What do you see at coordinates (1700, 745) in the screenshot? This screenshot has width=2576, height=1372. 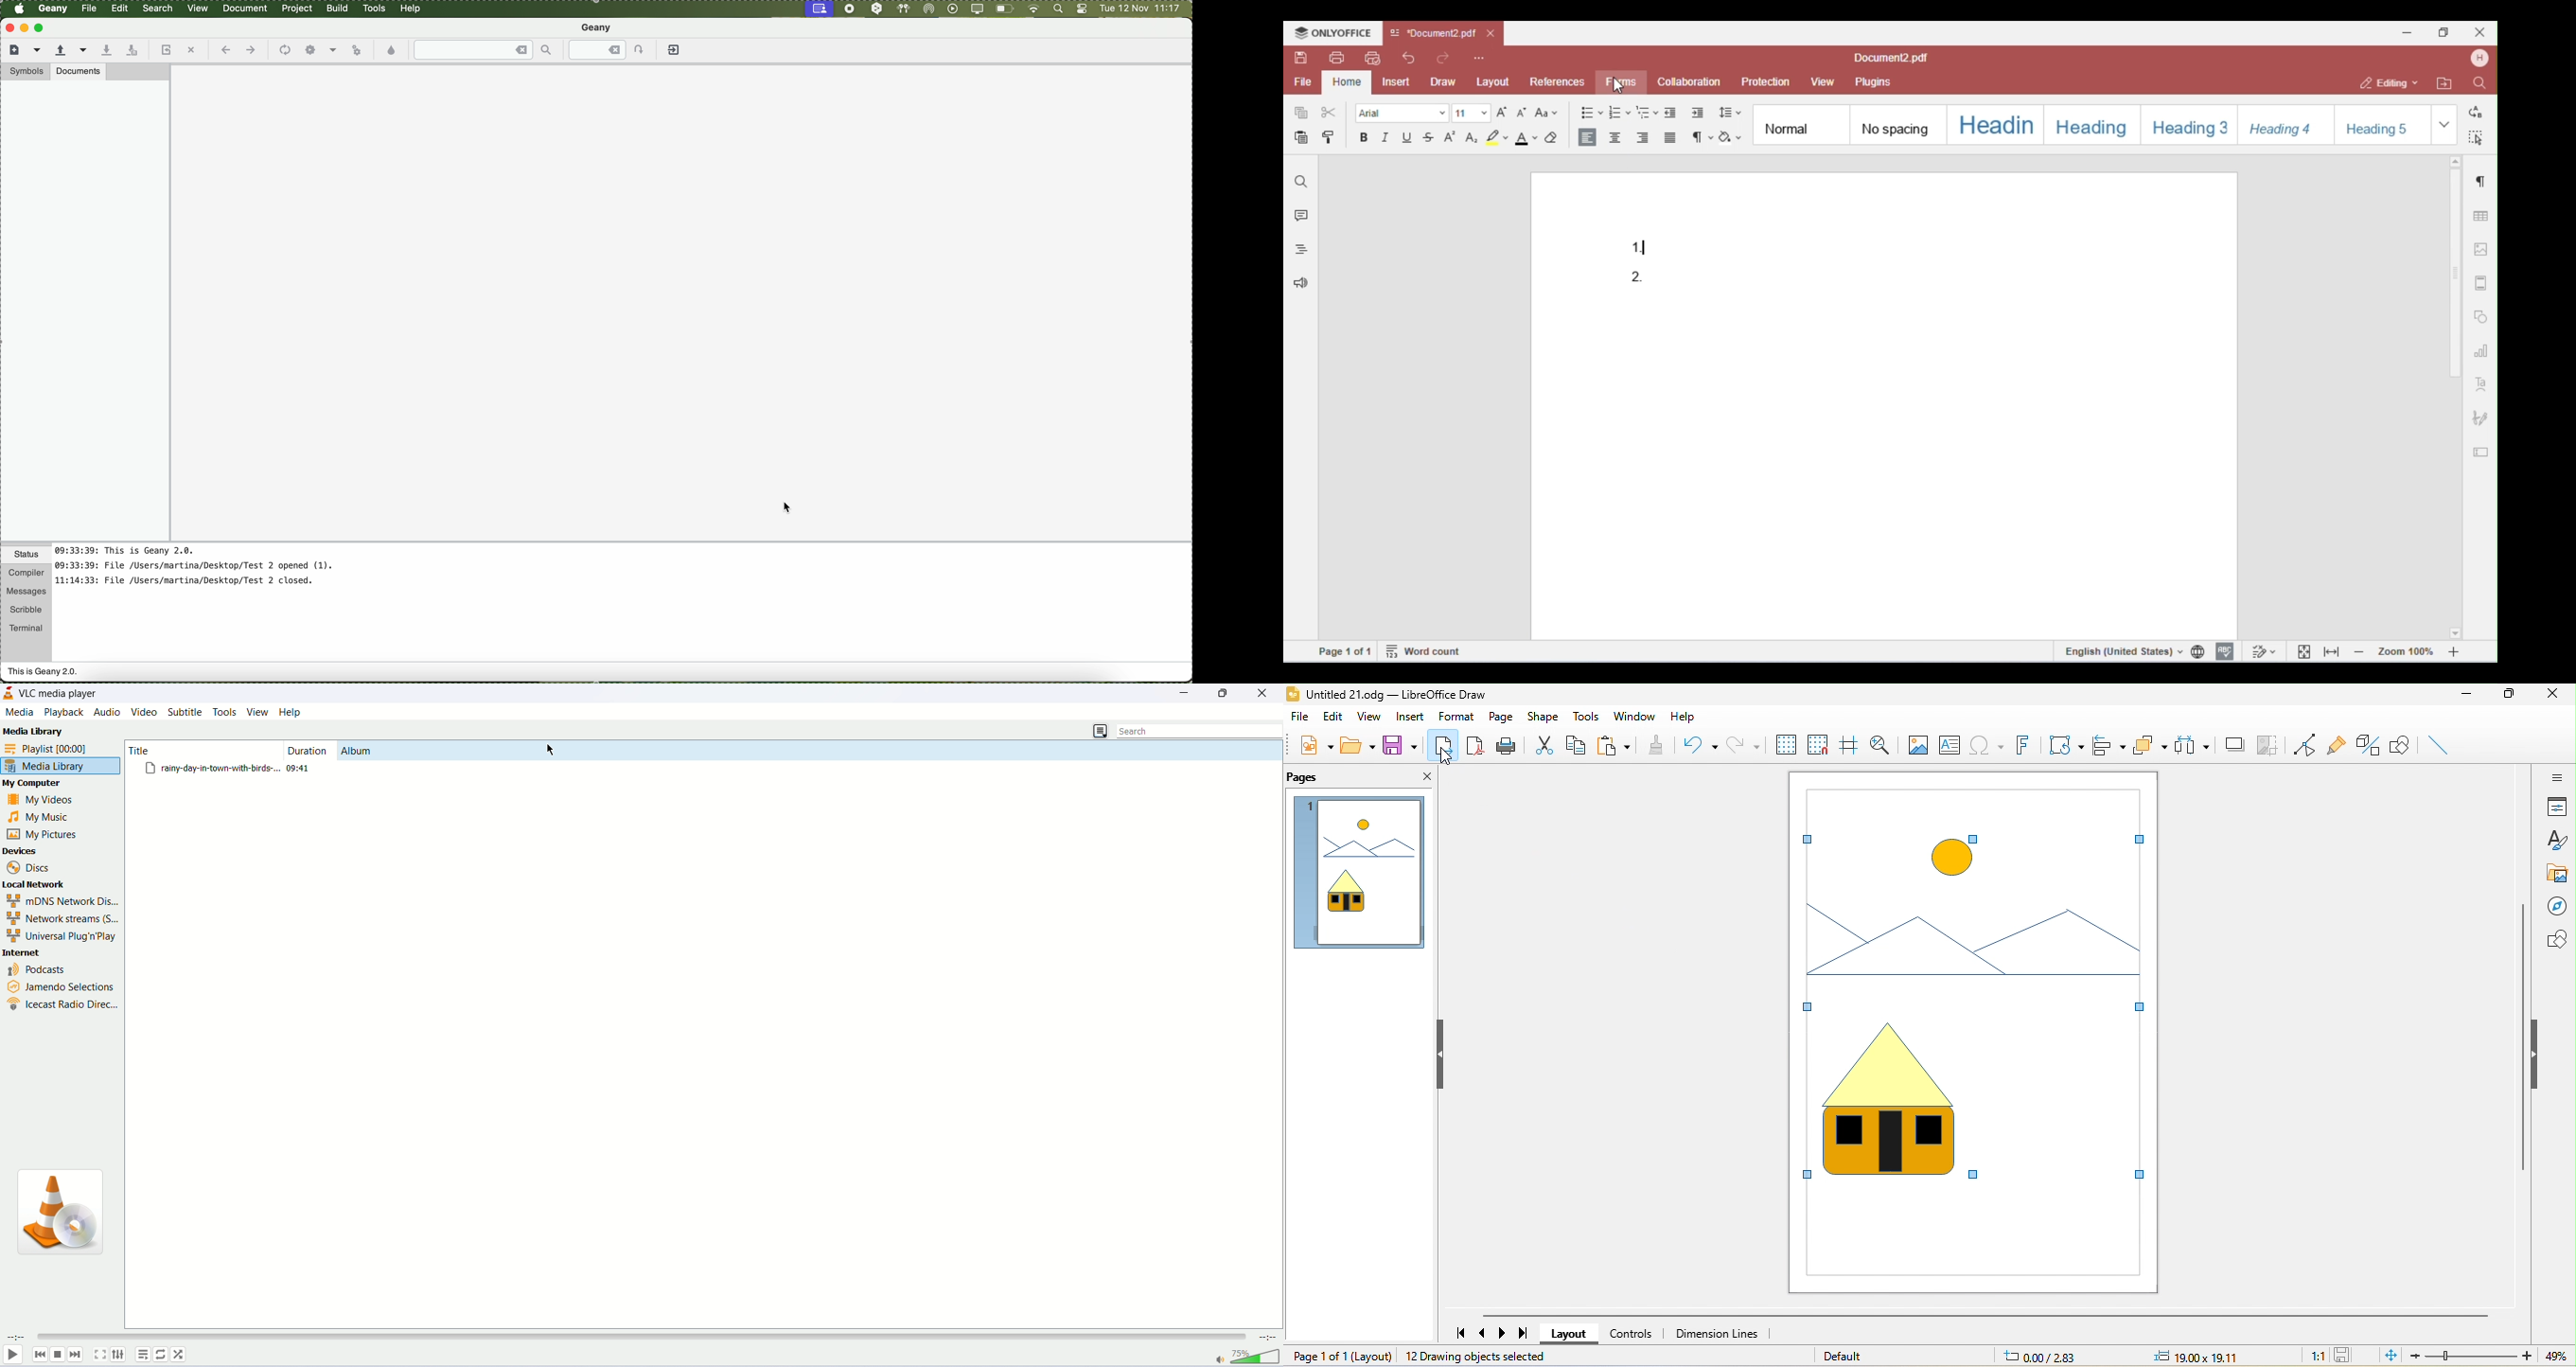 I see `undo` at bounding box center [1700, 745].